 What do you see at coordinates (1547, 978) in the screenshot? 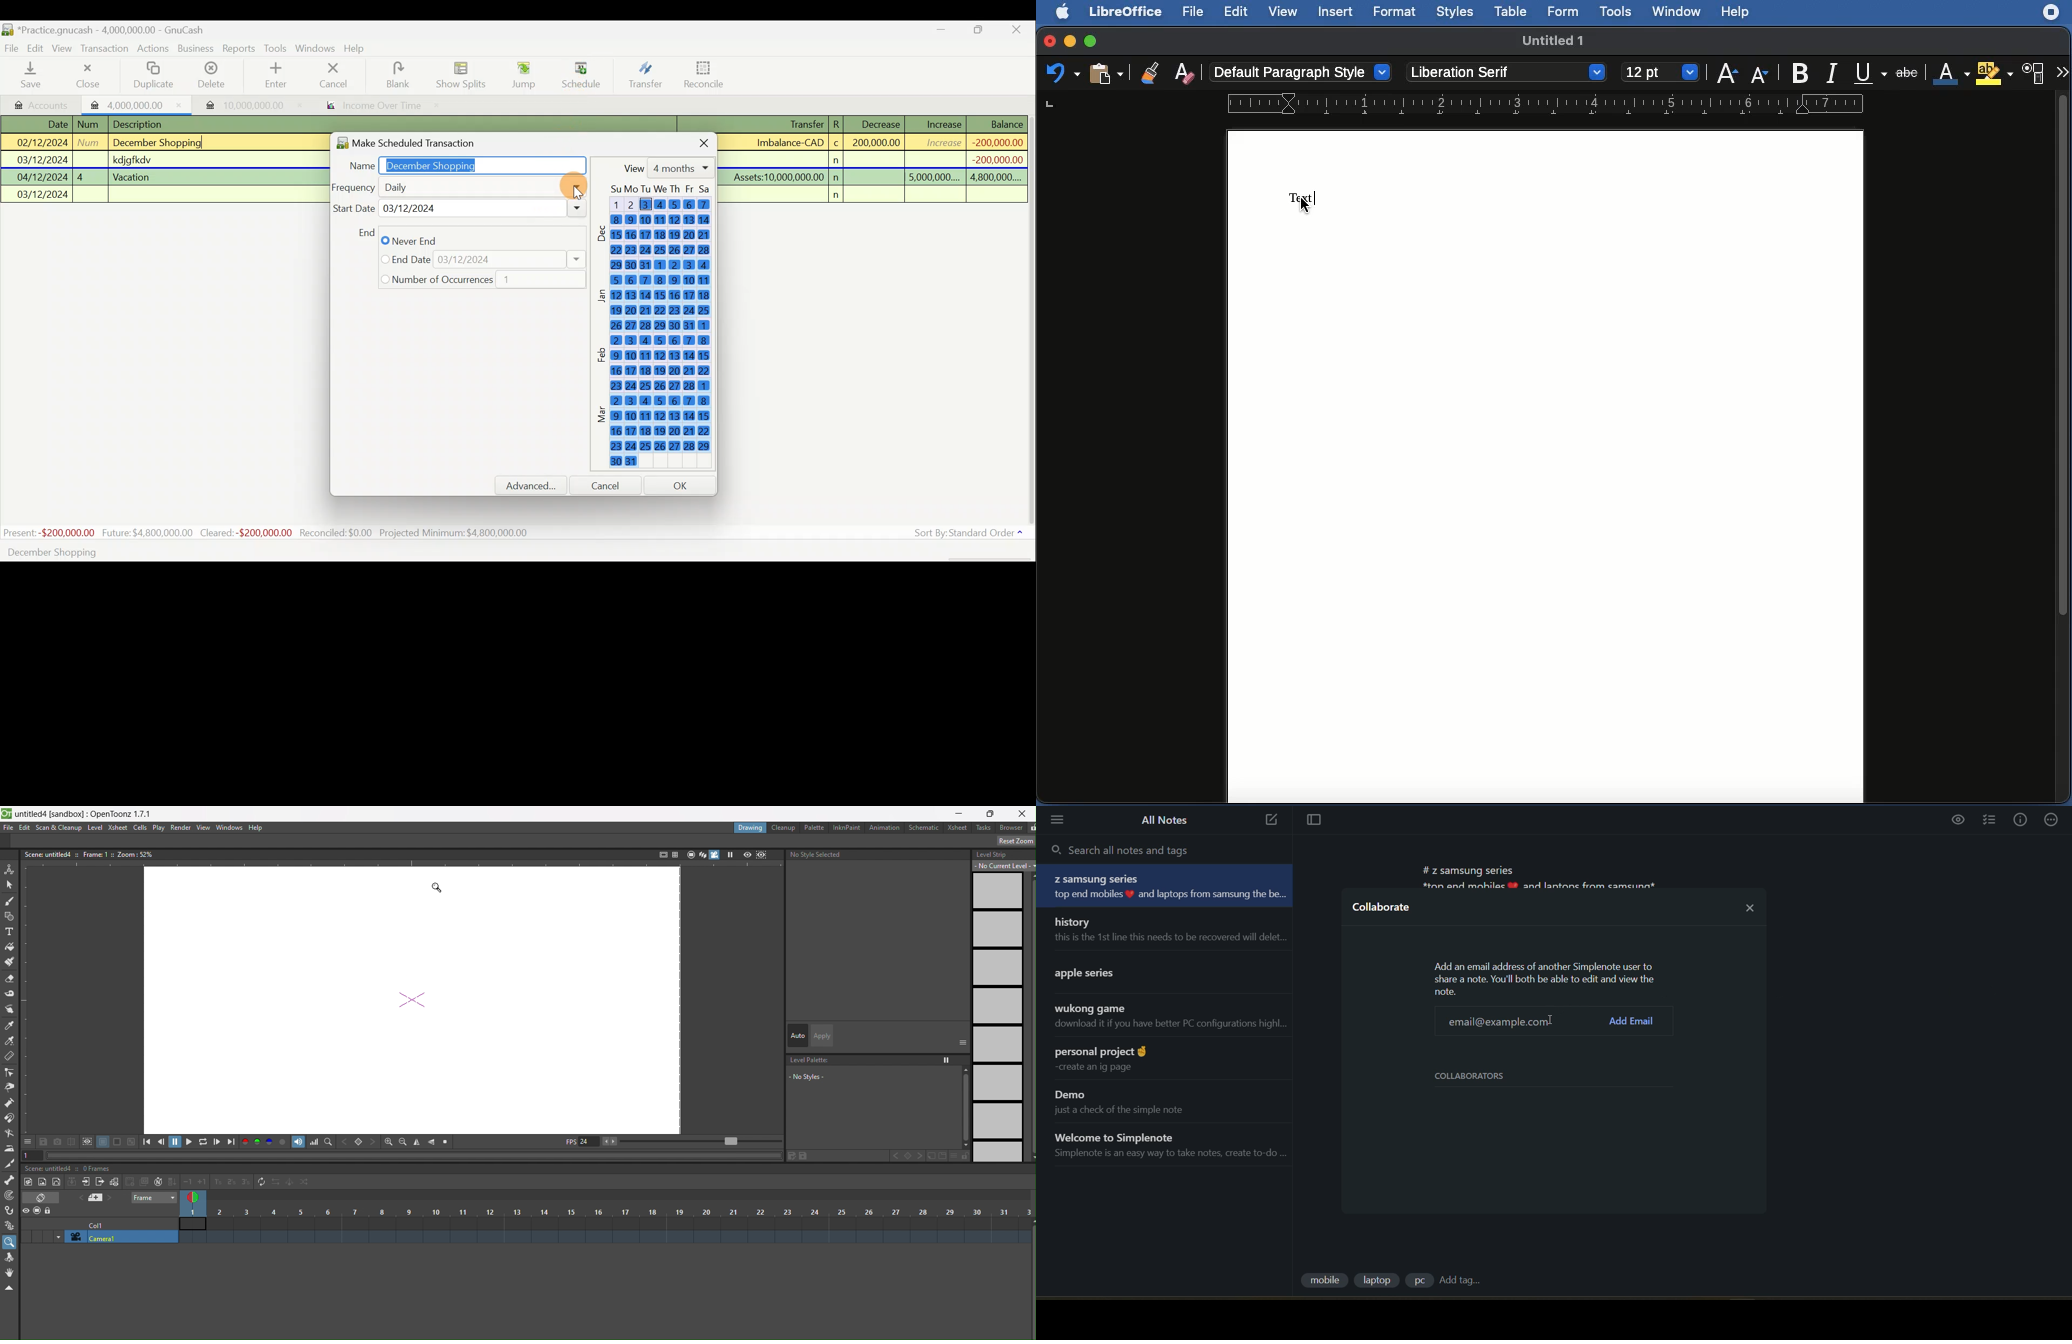
I see `metadata` at bounding box center [1547, 978].